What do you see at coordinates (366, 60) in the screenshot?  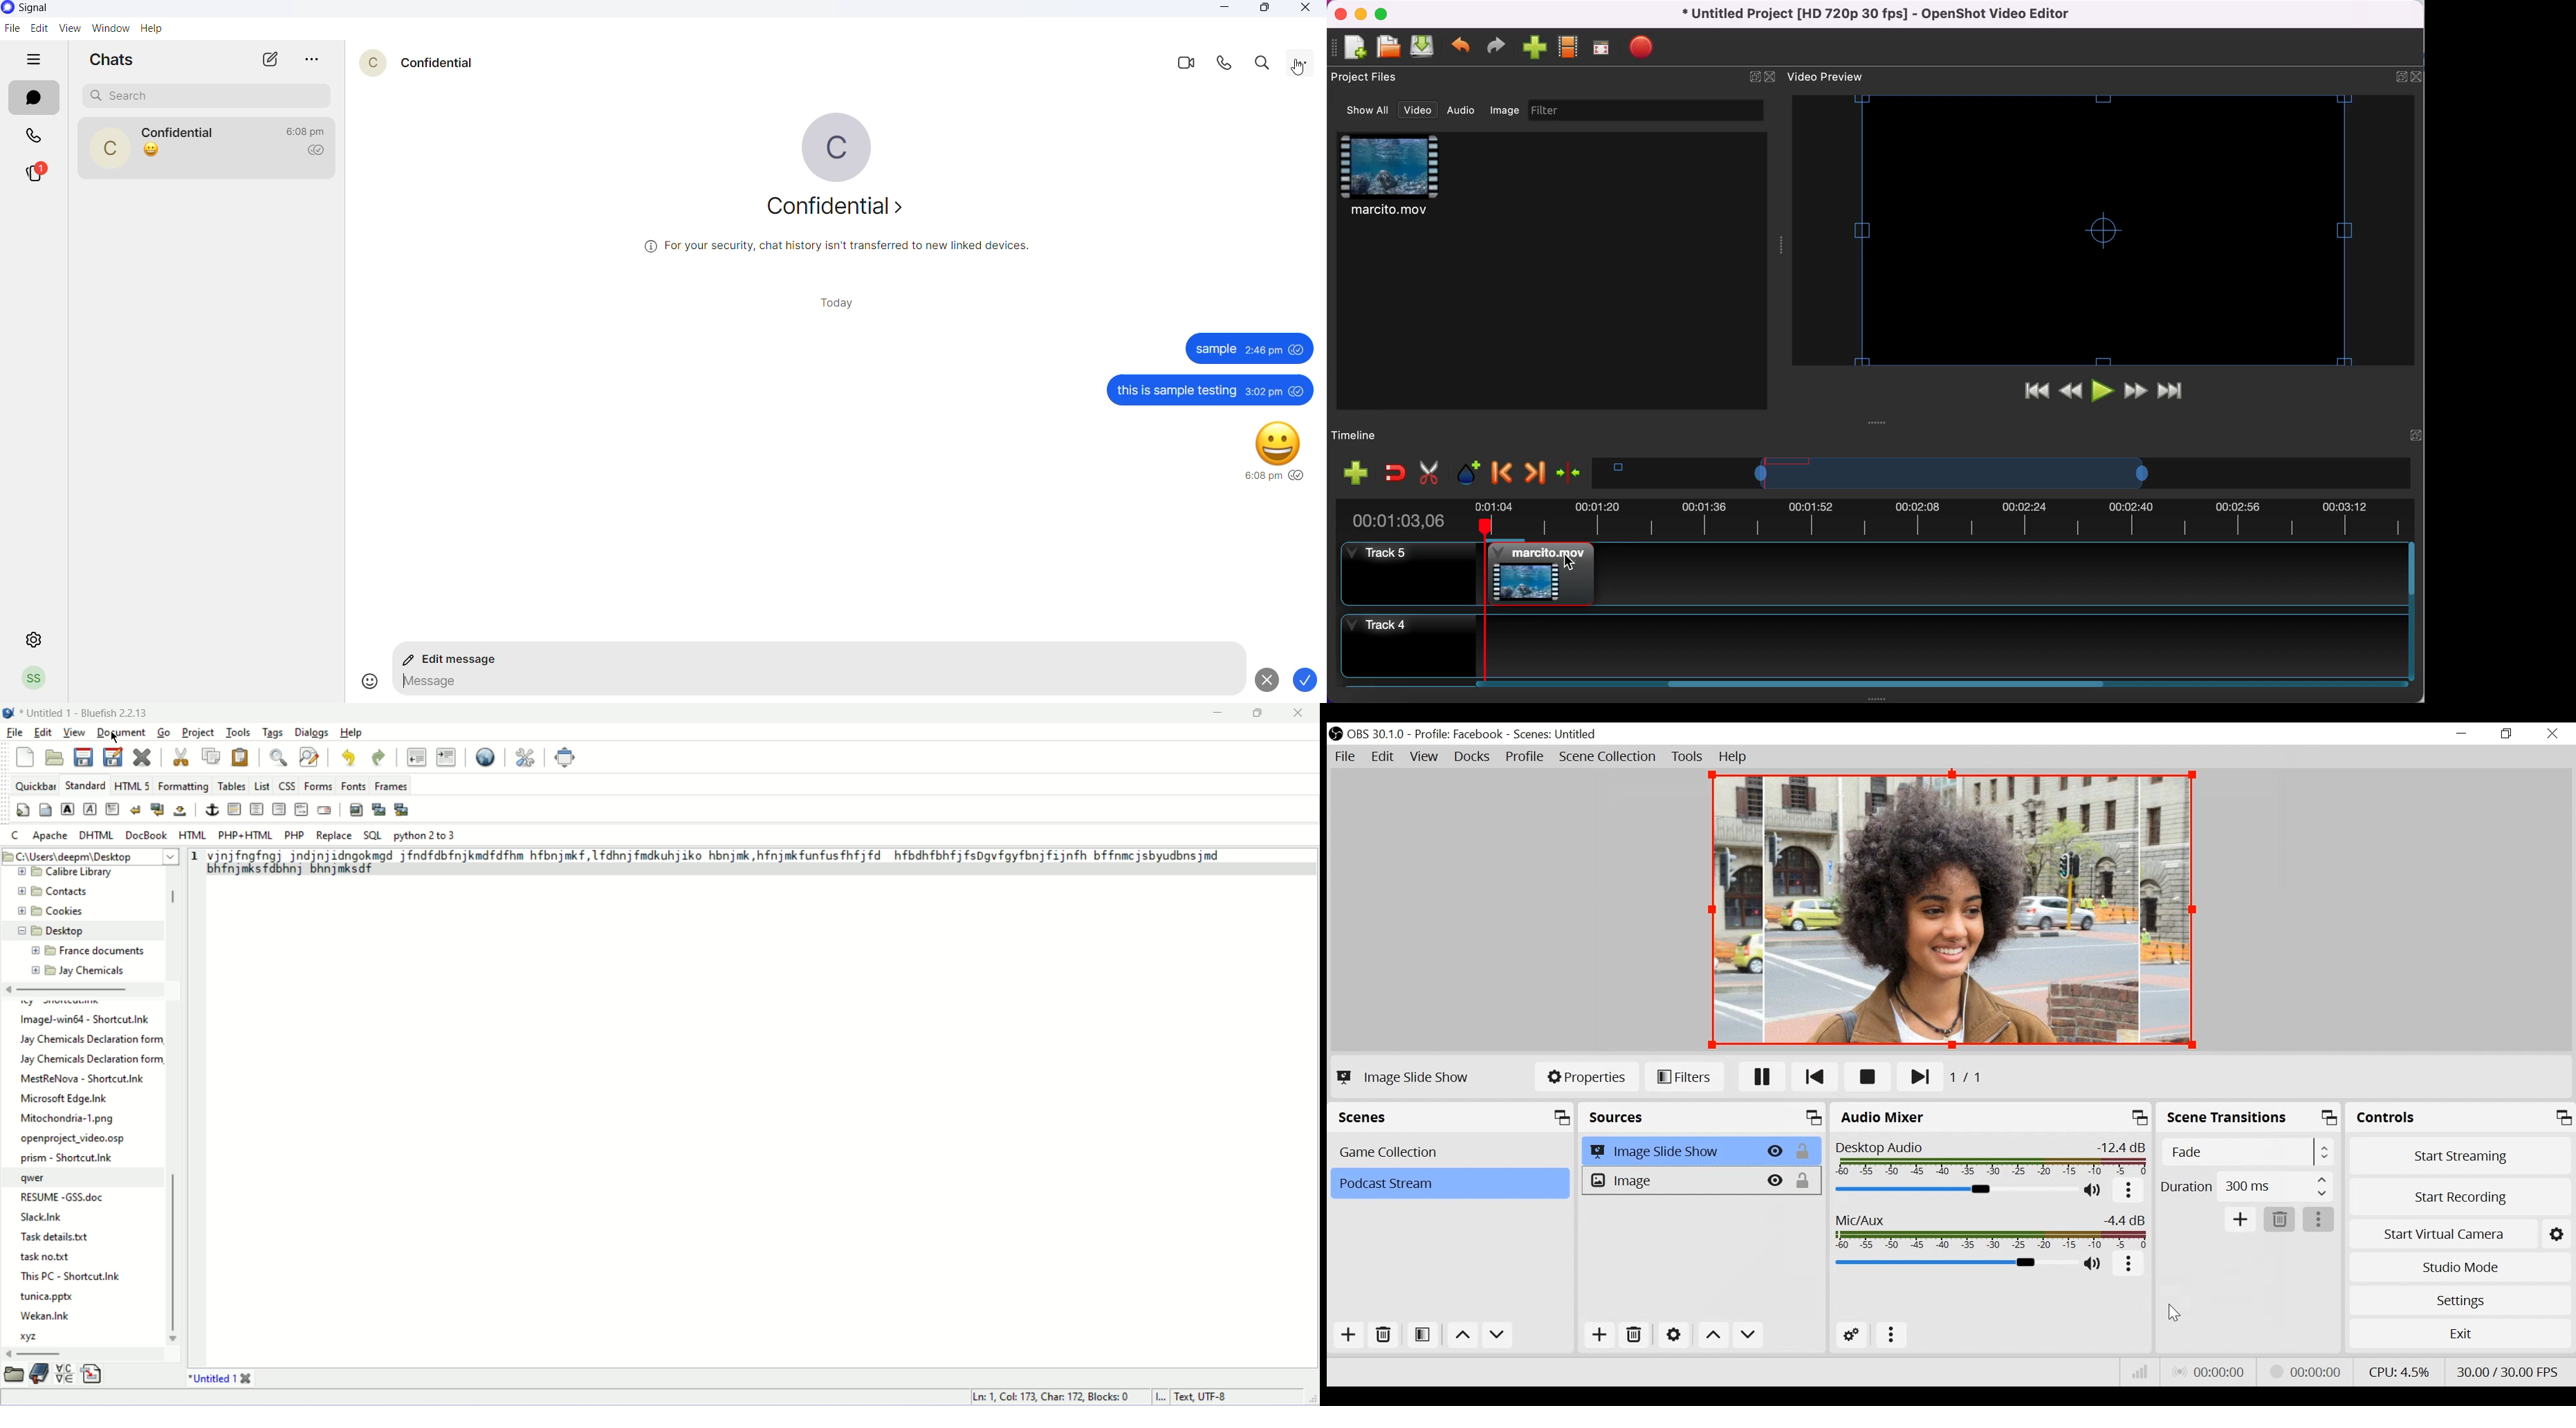 I see `profile picture` at bounding box center [366, 60].